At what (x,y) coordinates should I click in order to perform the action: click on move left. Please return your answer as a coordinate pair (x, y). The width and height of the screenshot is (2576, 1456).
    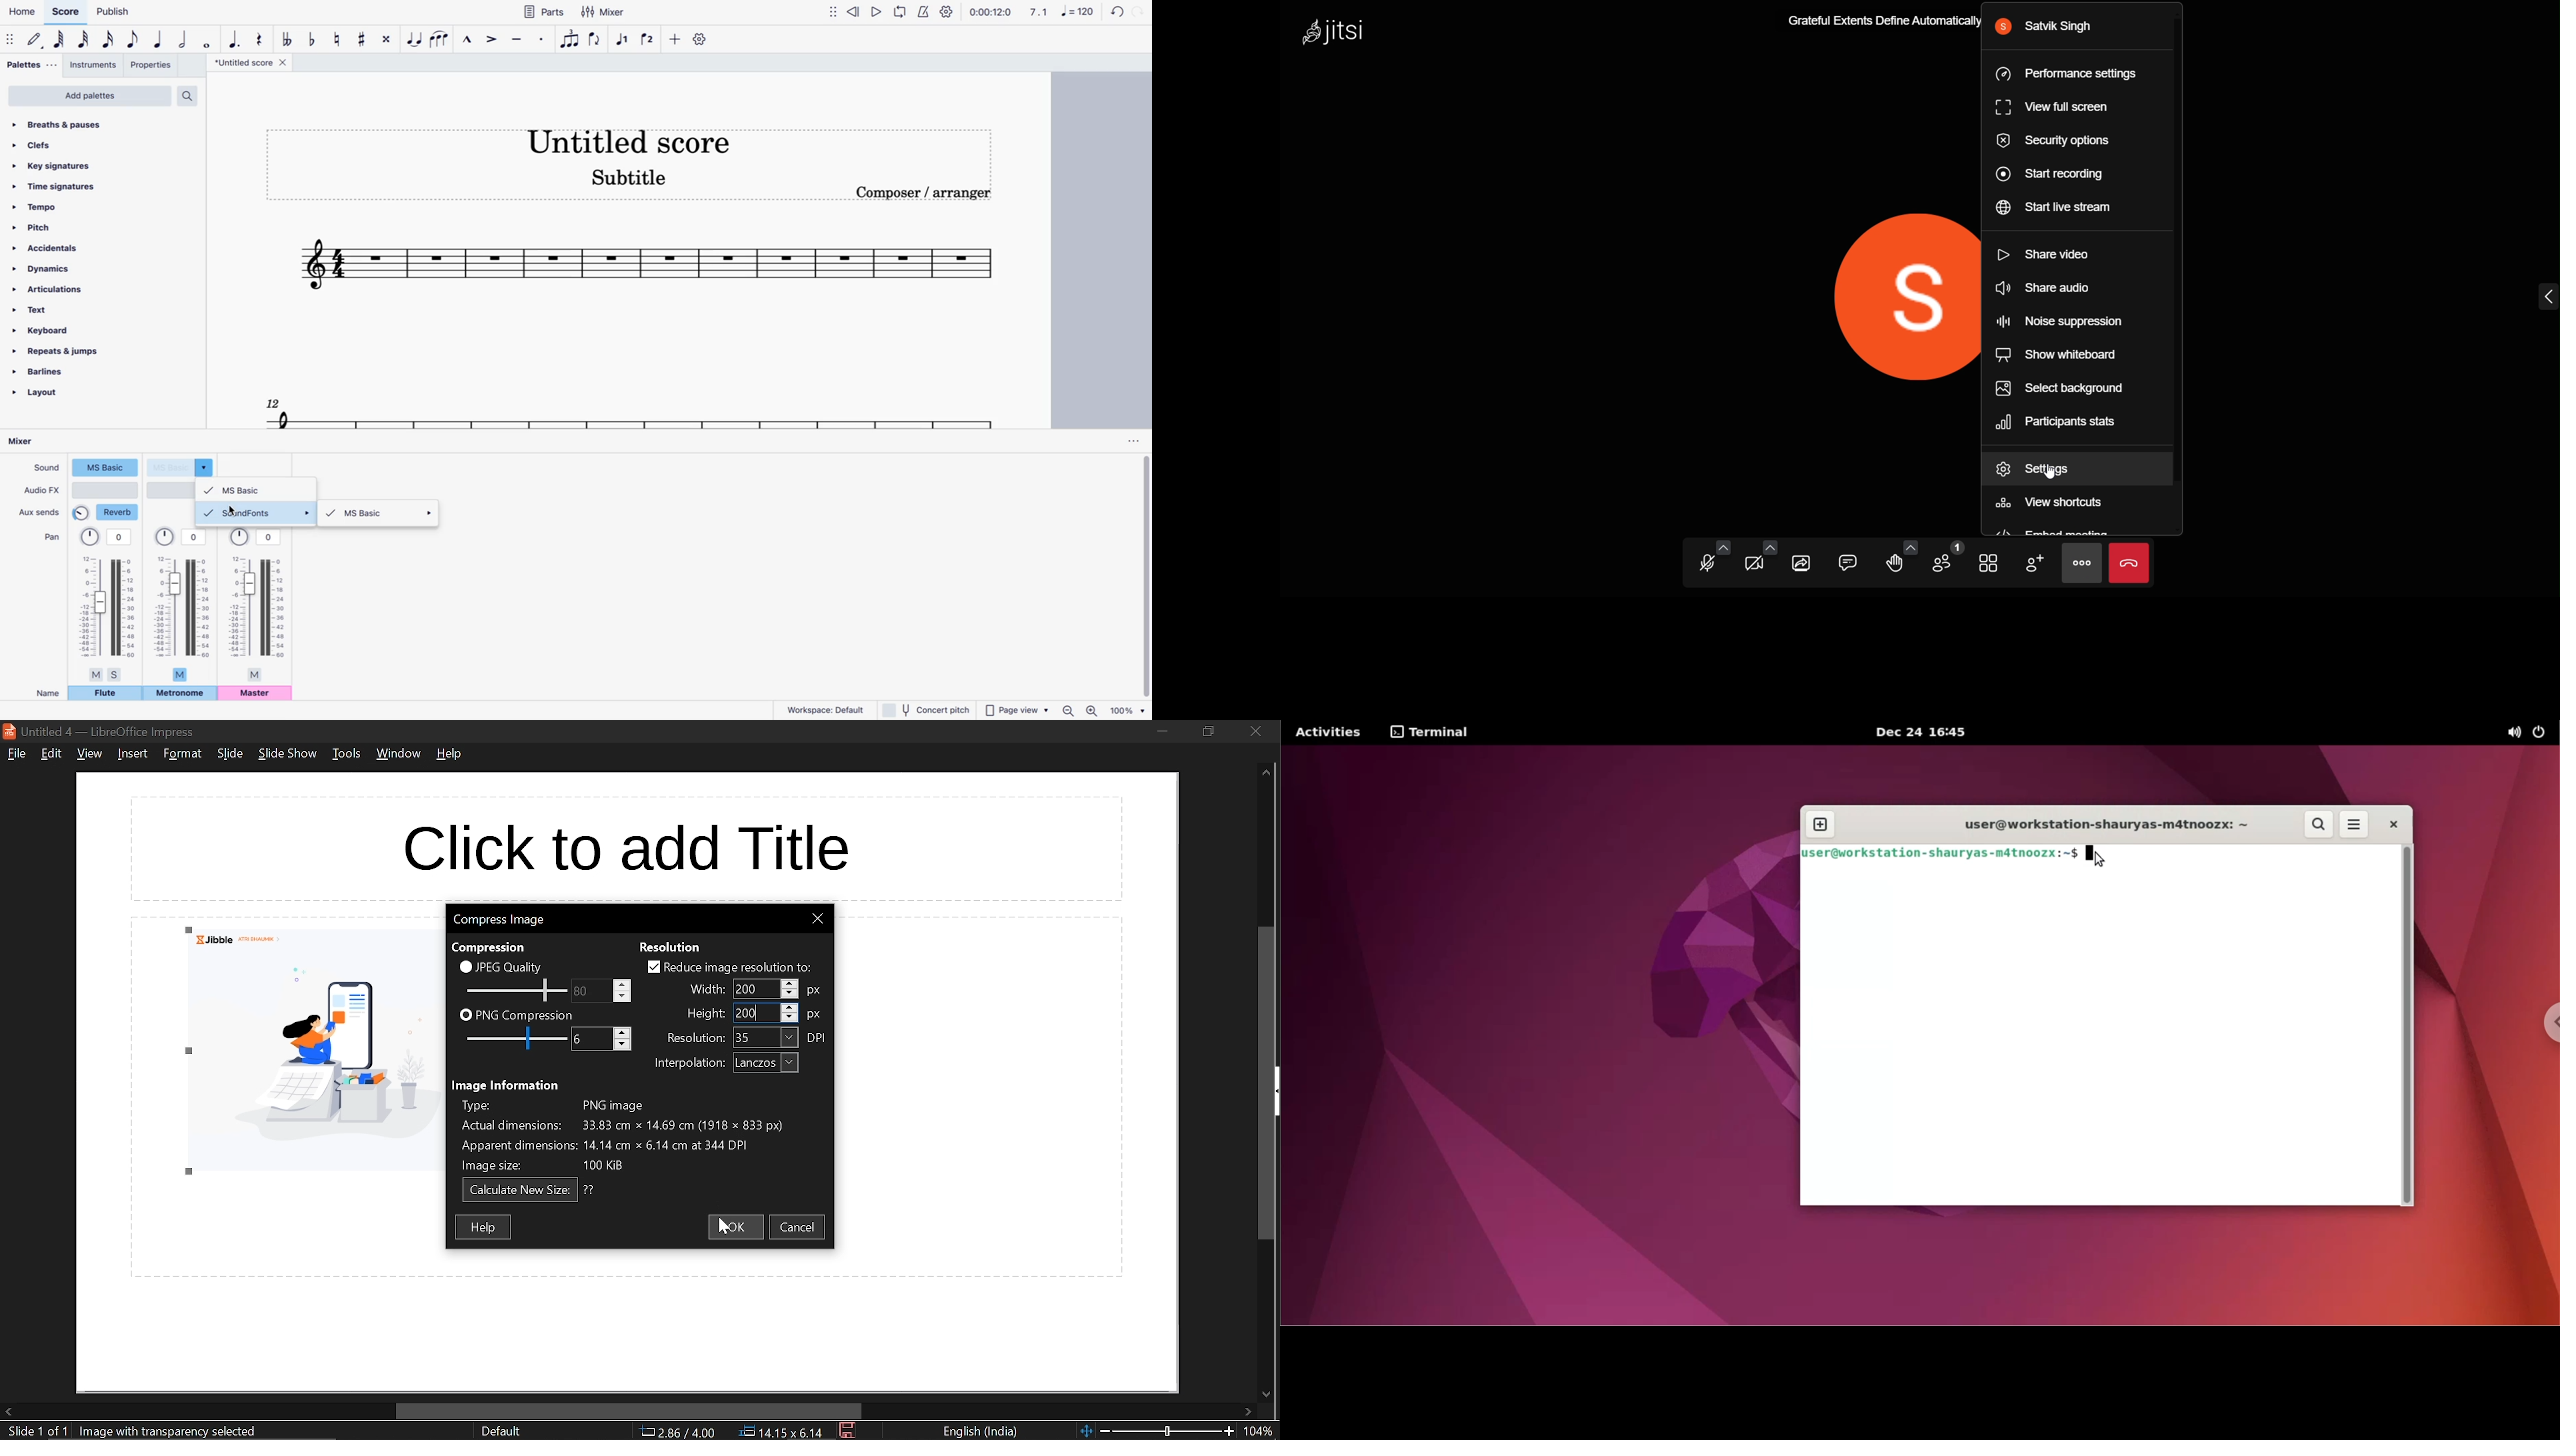
    Looking at the image, I should click on (8, 1411).